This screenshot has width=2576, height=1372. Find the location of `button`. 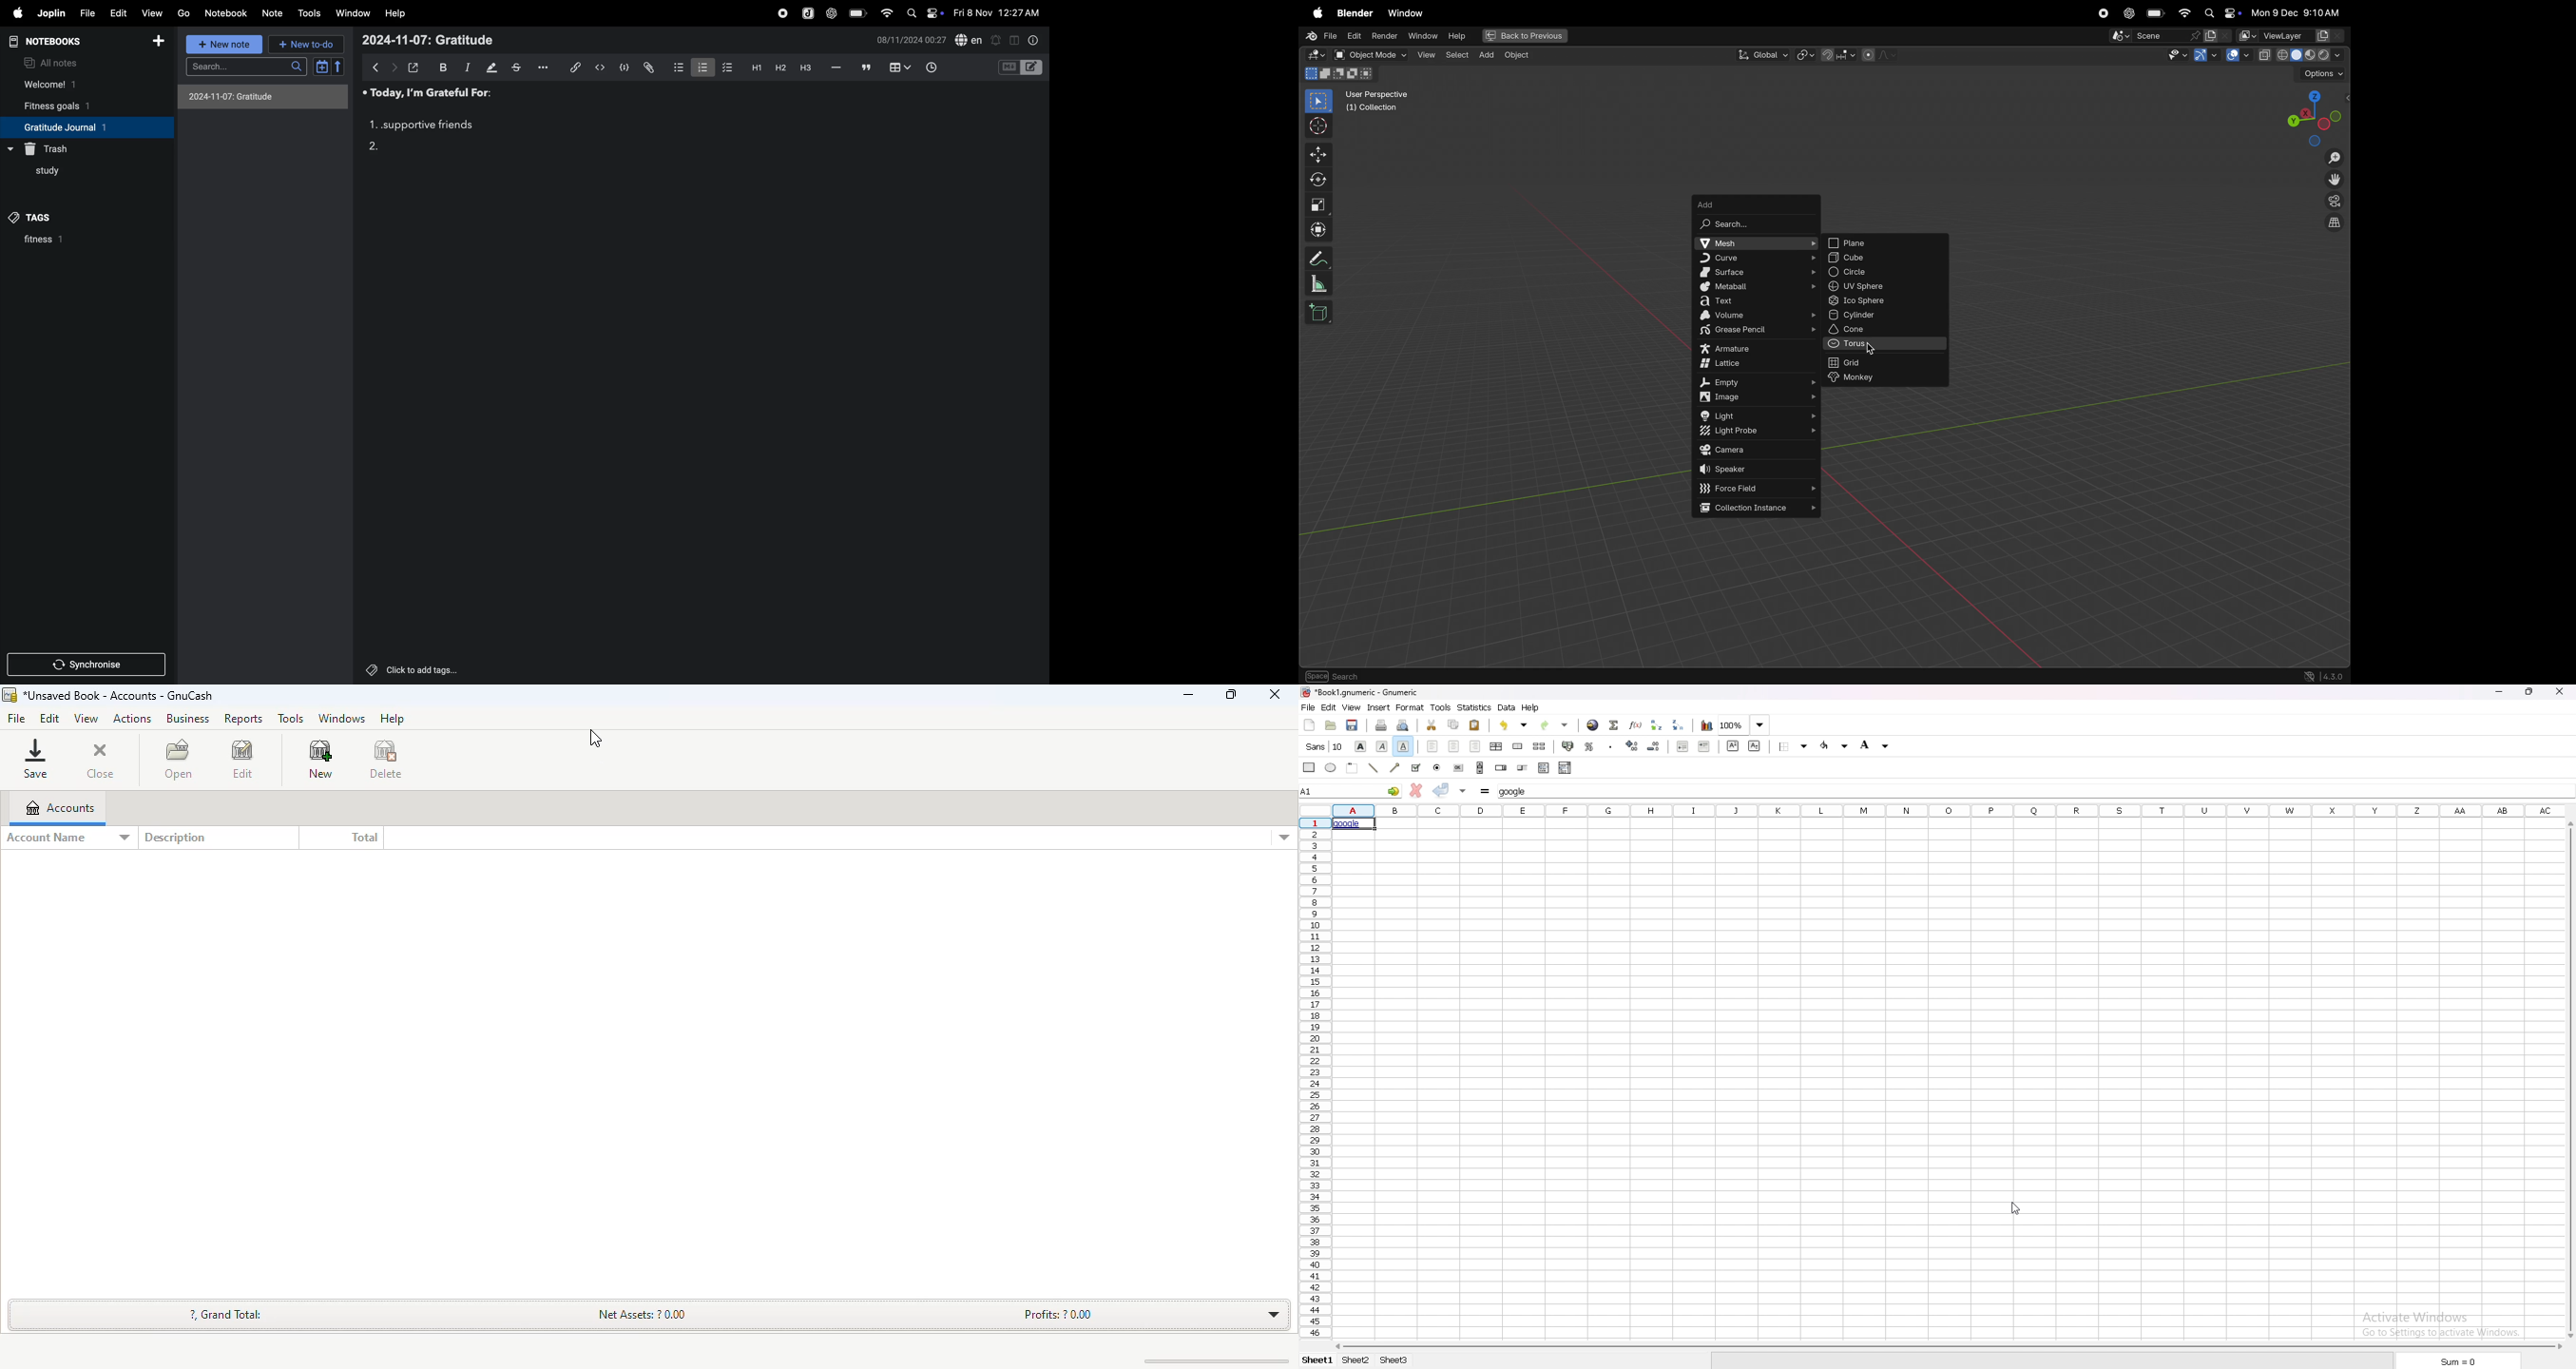

button is located at coordinates (1460, 768).